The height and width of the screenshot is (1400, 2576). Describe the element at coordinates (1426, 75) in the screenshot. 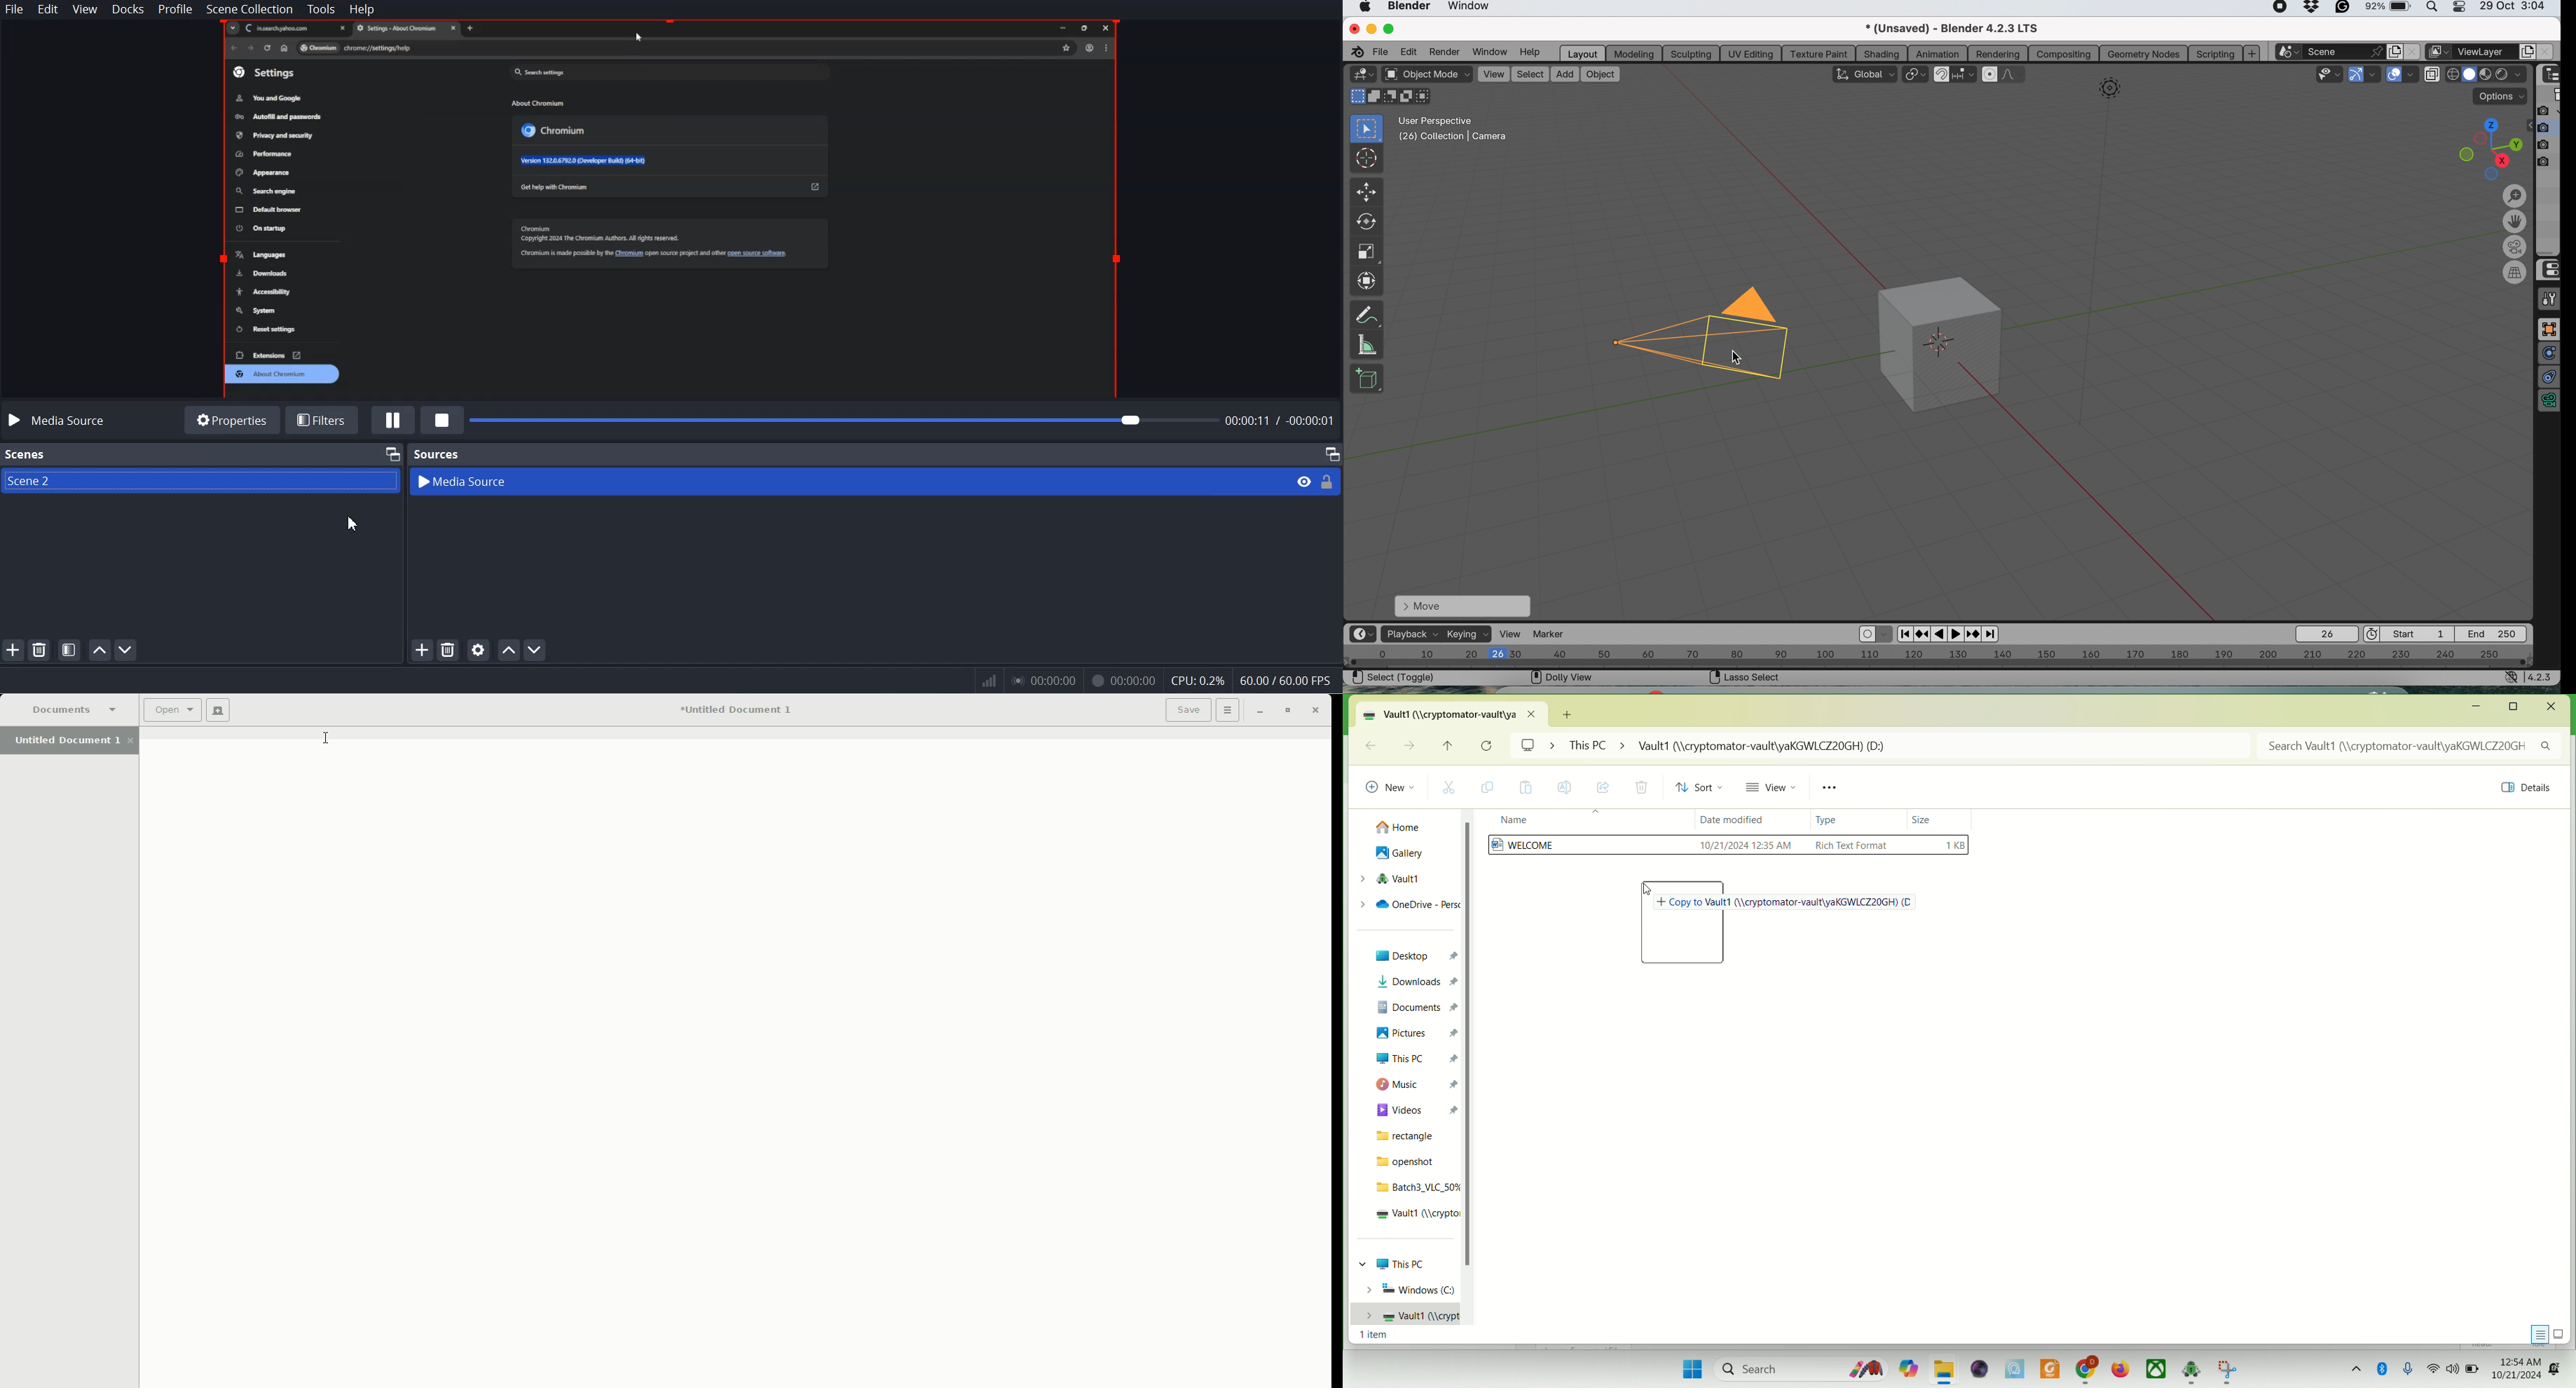

I see `object mode` at that location.